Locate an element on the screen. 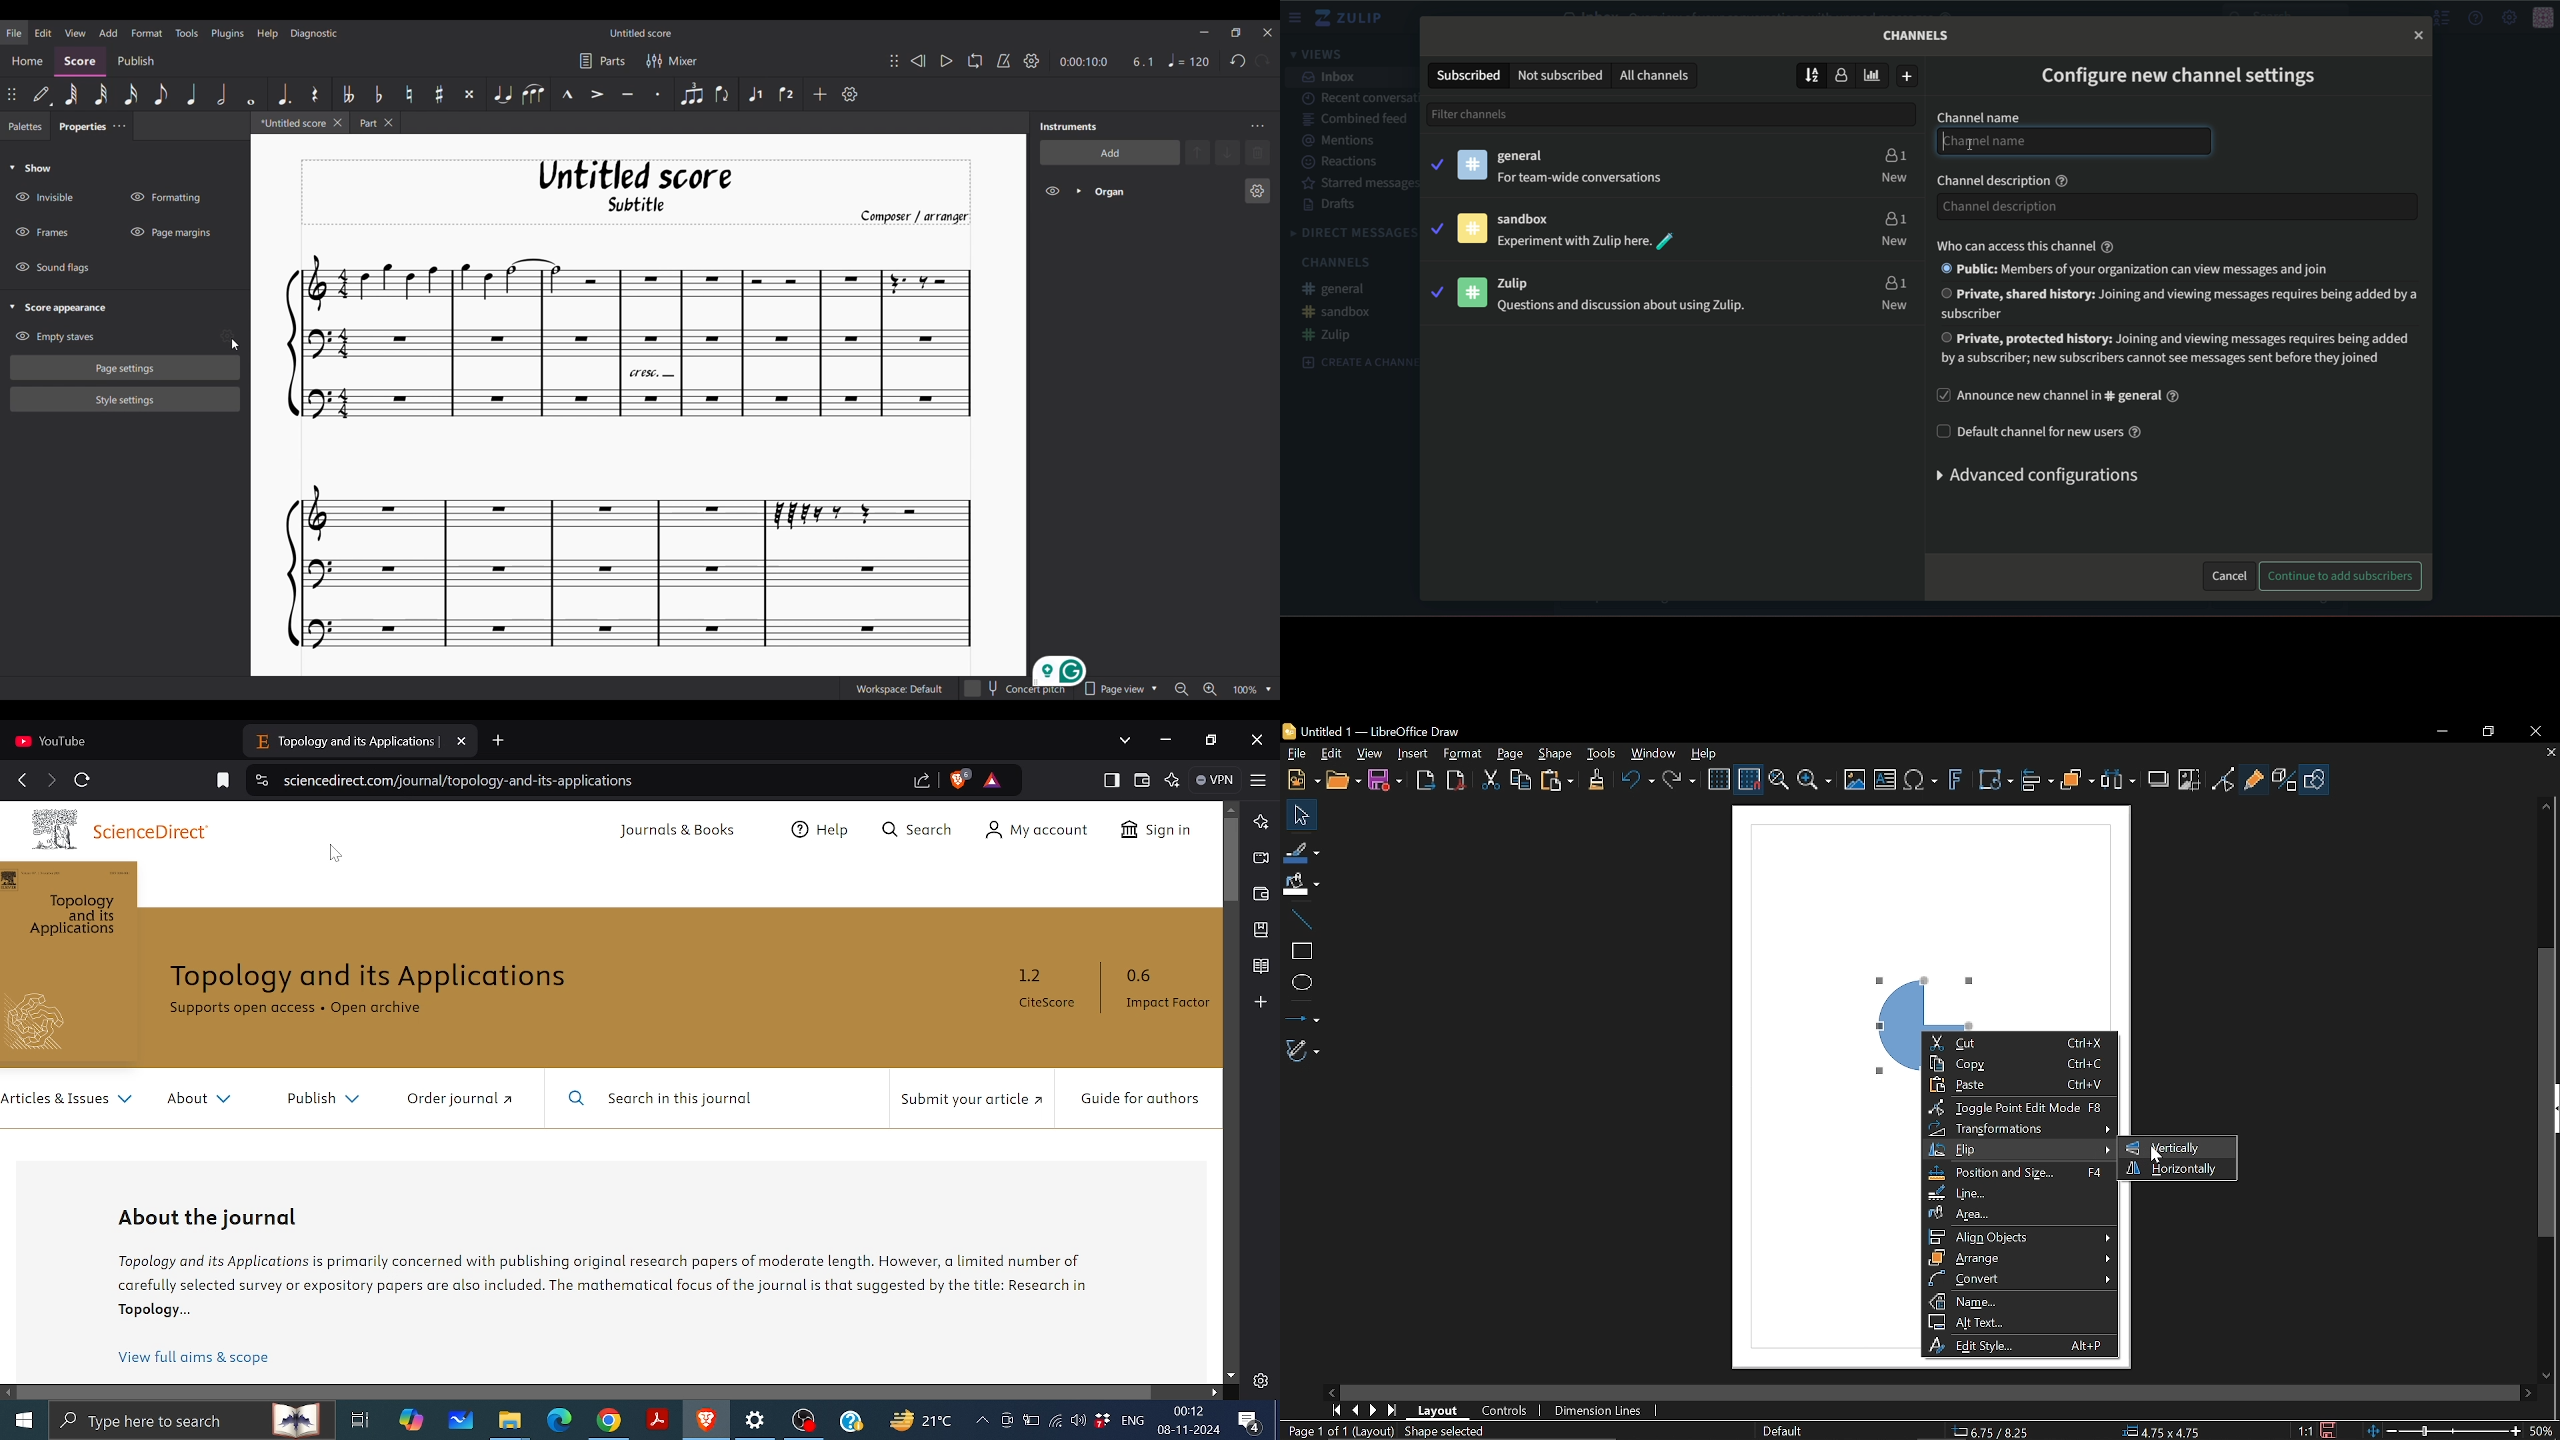  Line is located at coordinates (2018, 1193).